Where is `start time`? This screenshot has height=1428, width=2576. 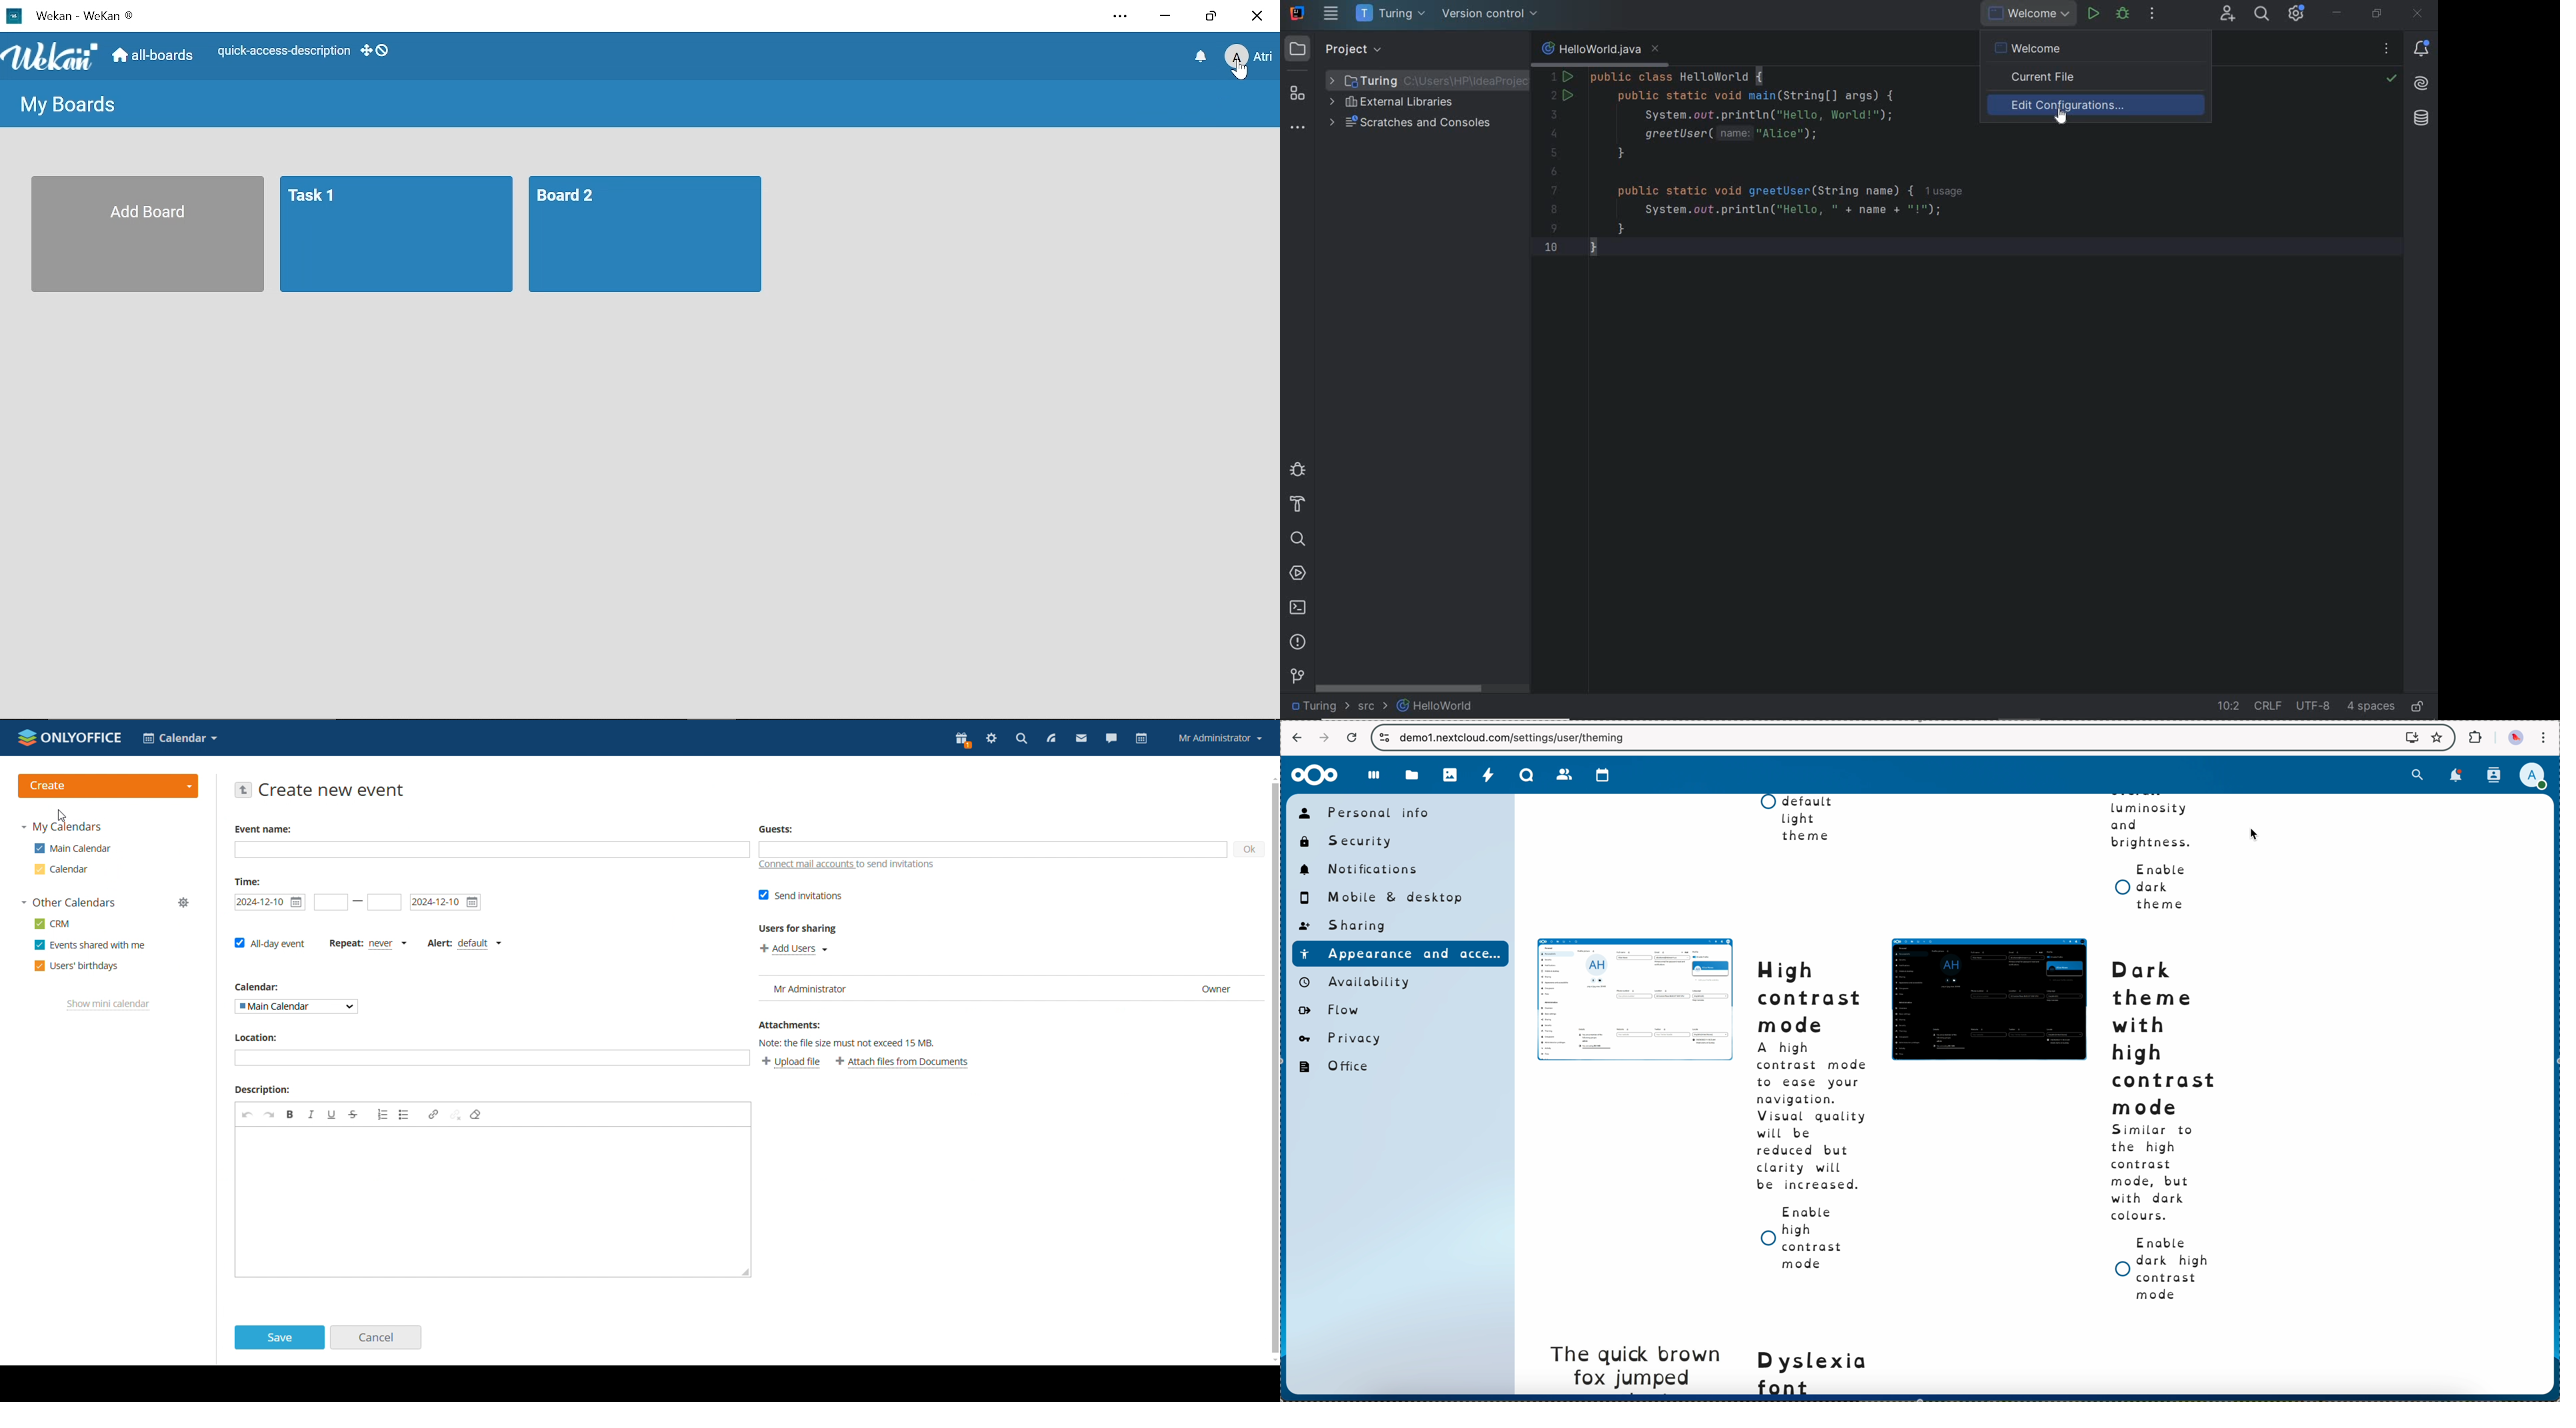
start time is located at coordinates (271, 903).